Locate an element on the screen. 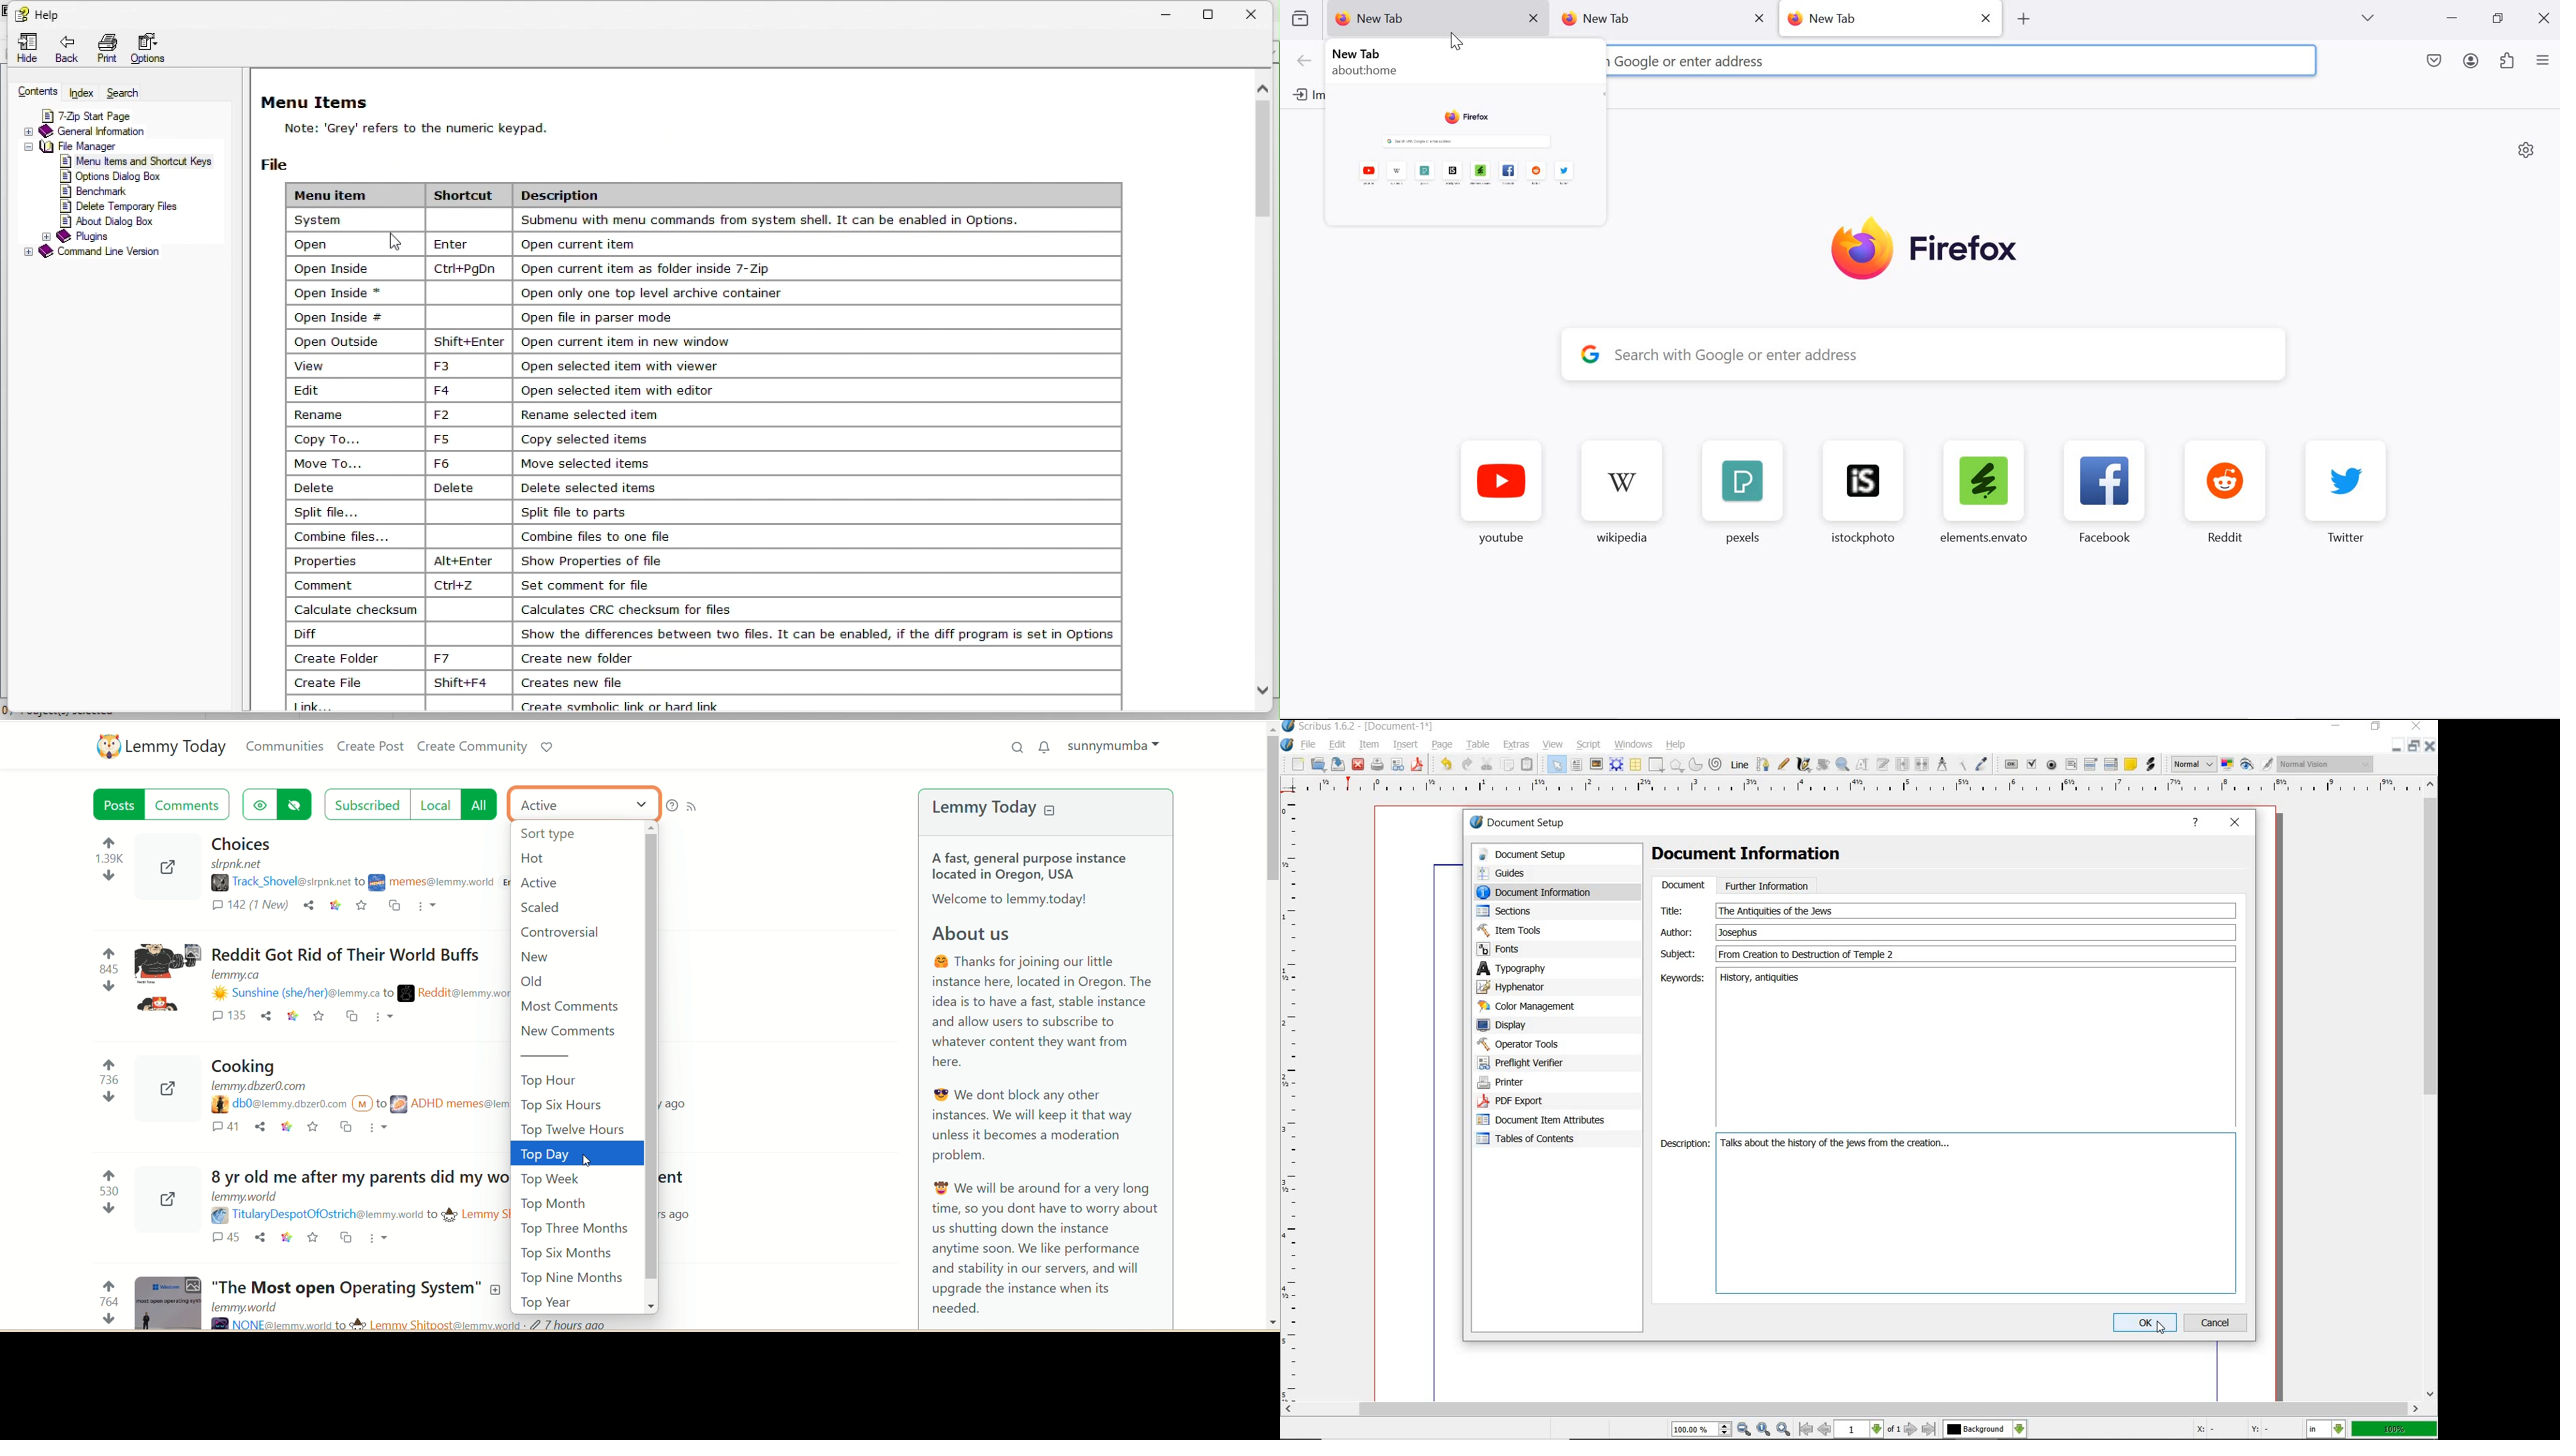 This screenshot has width=2576, height=1456. close is located at coordinates (2417, 726).